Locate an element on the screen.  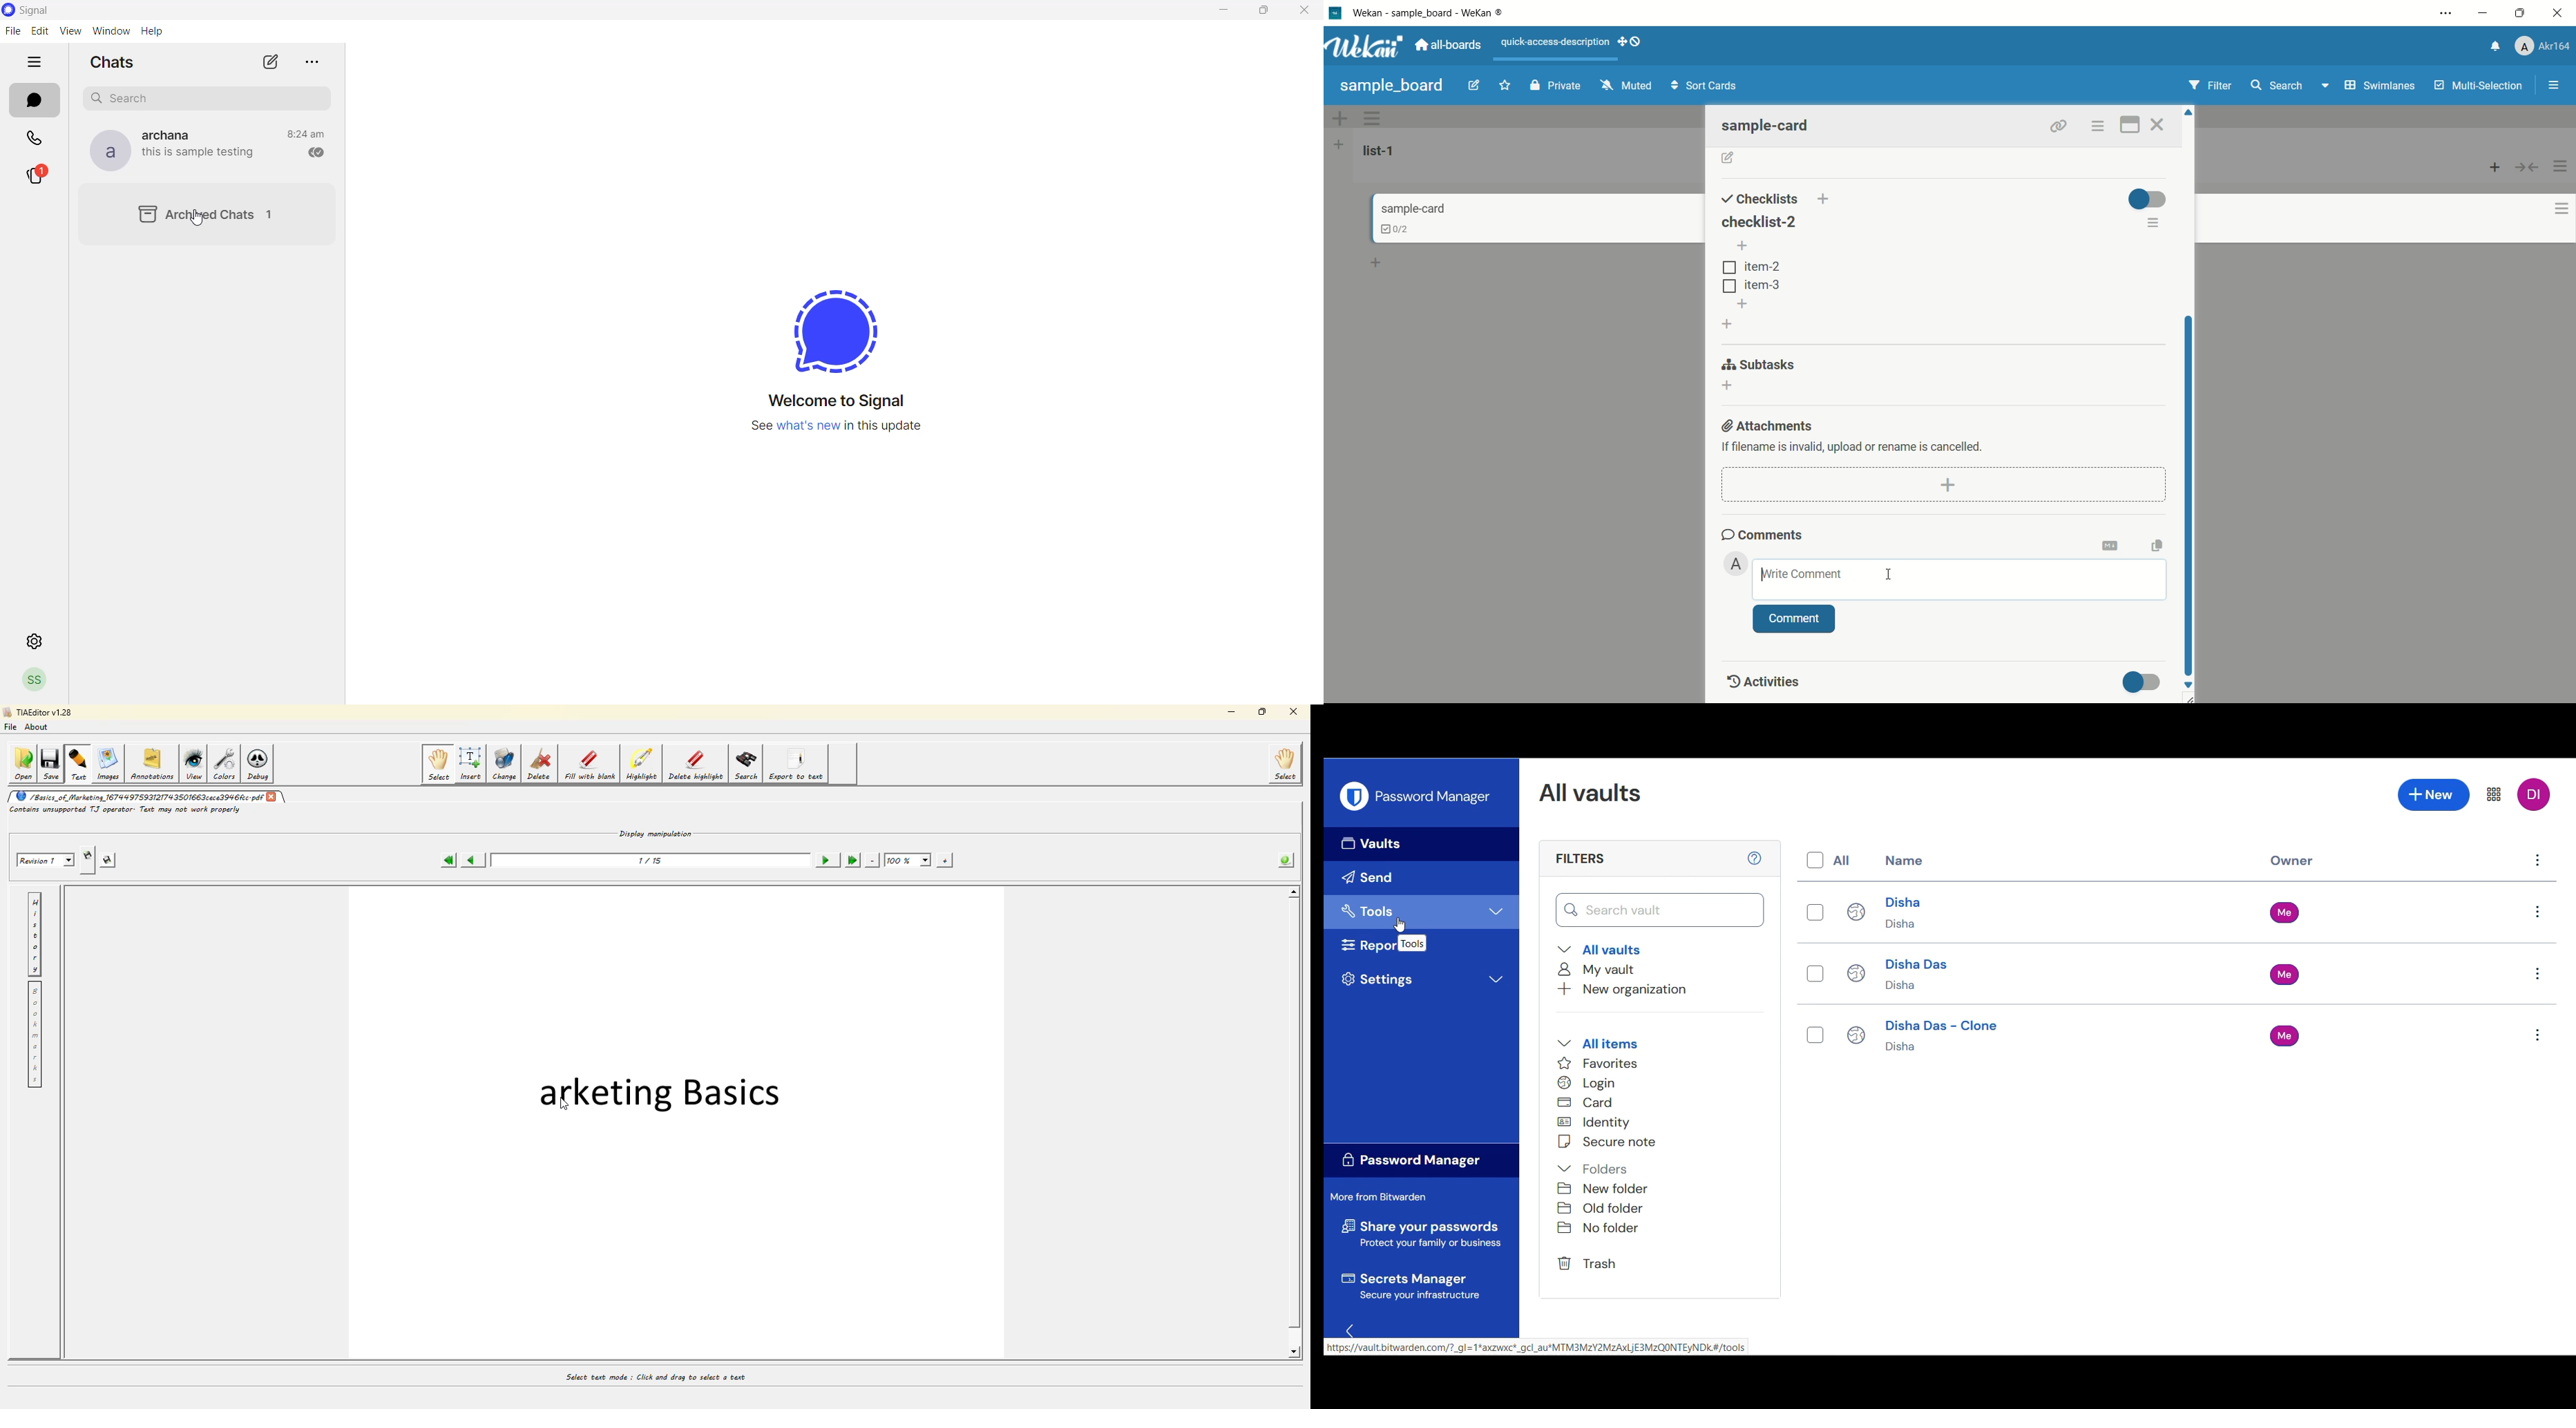
add checklist is located at coordinates (1728, 324).